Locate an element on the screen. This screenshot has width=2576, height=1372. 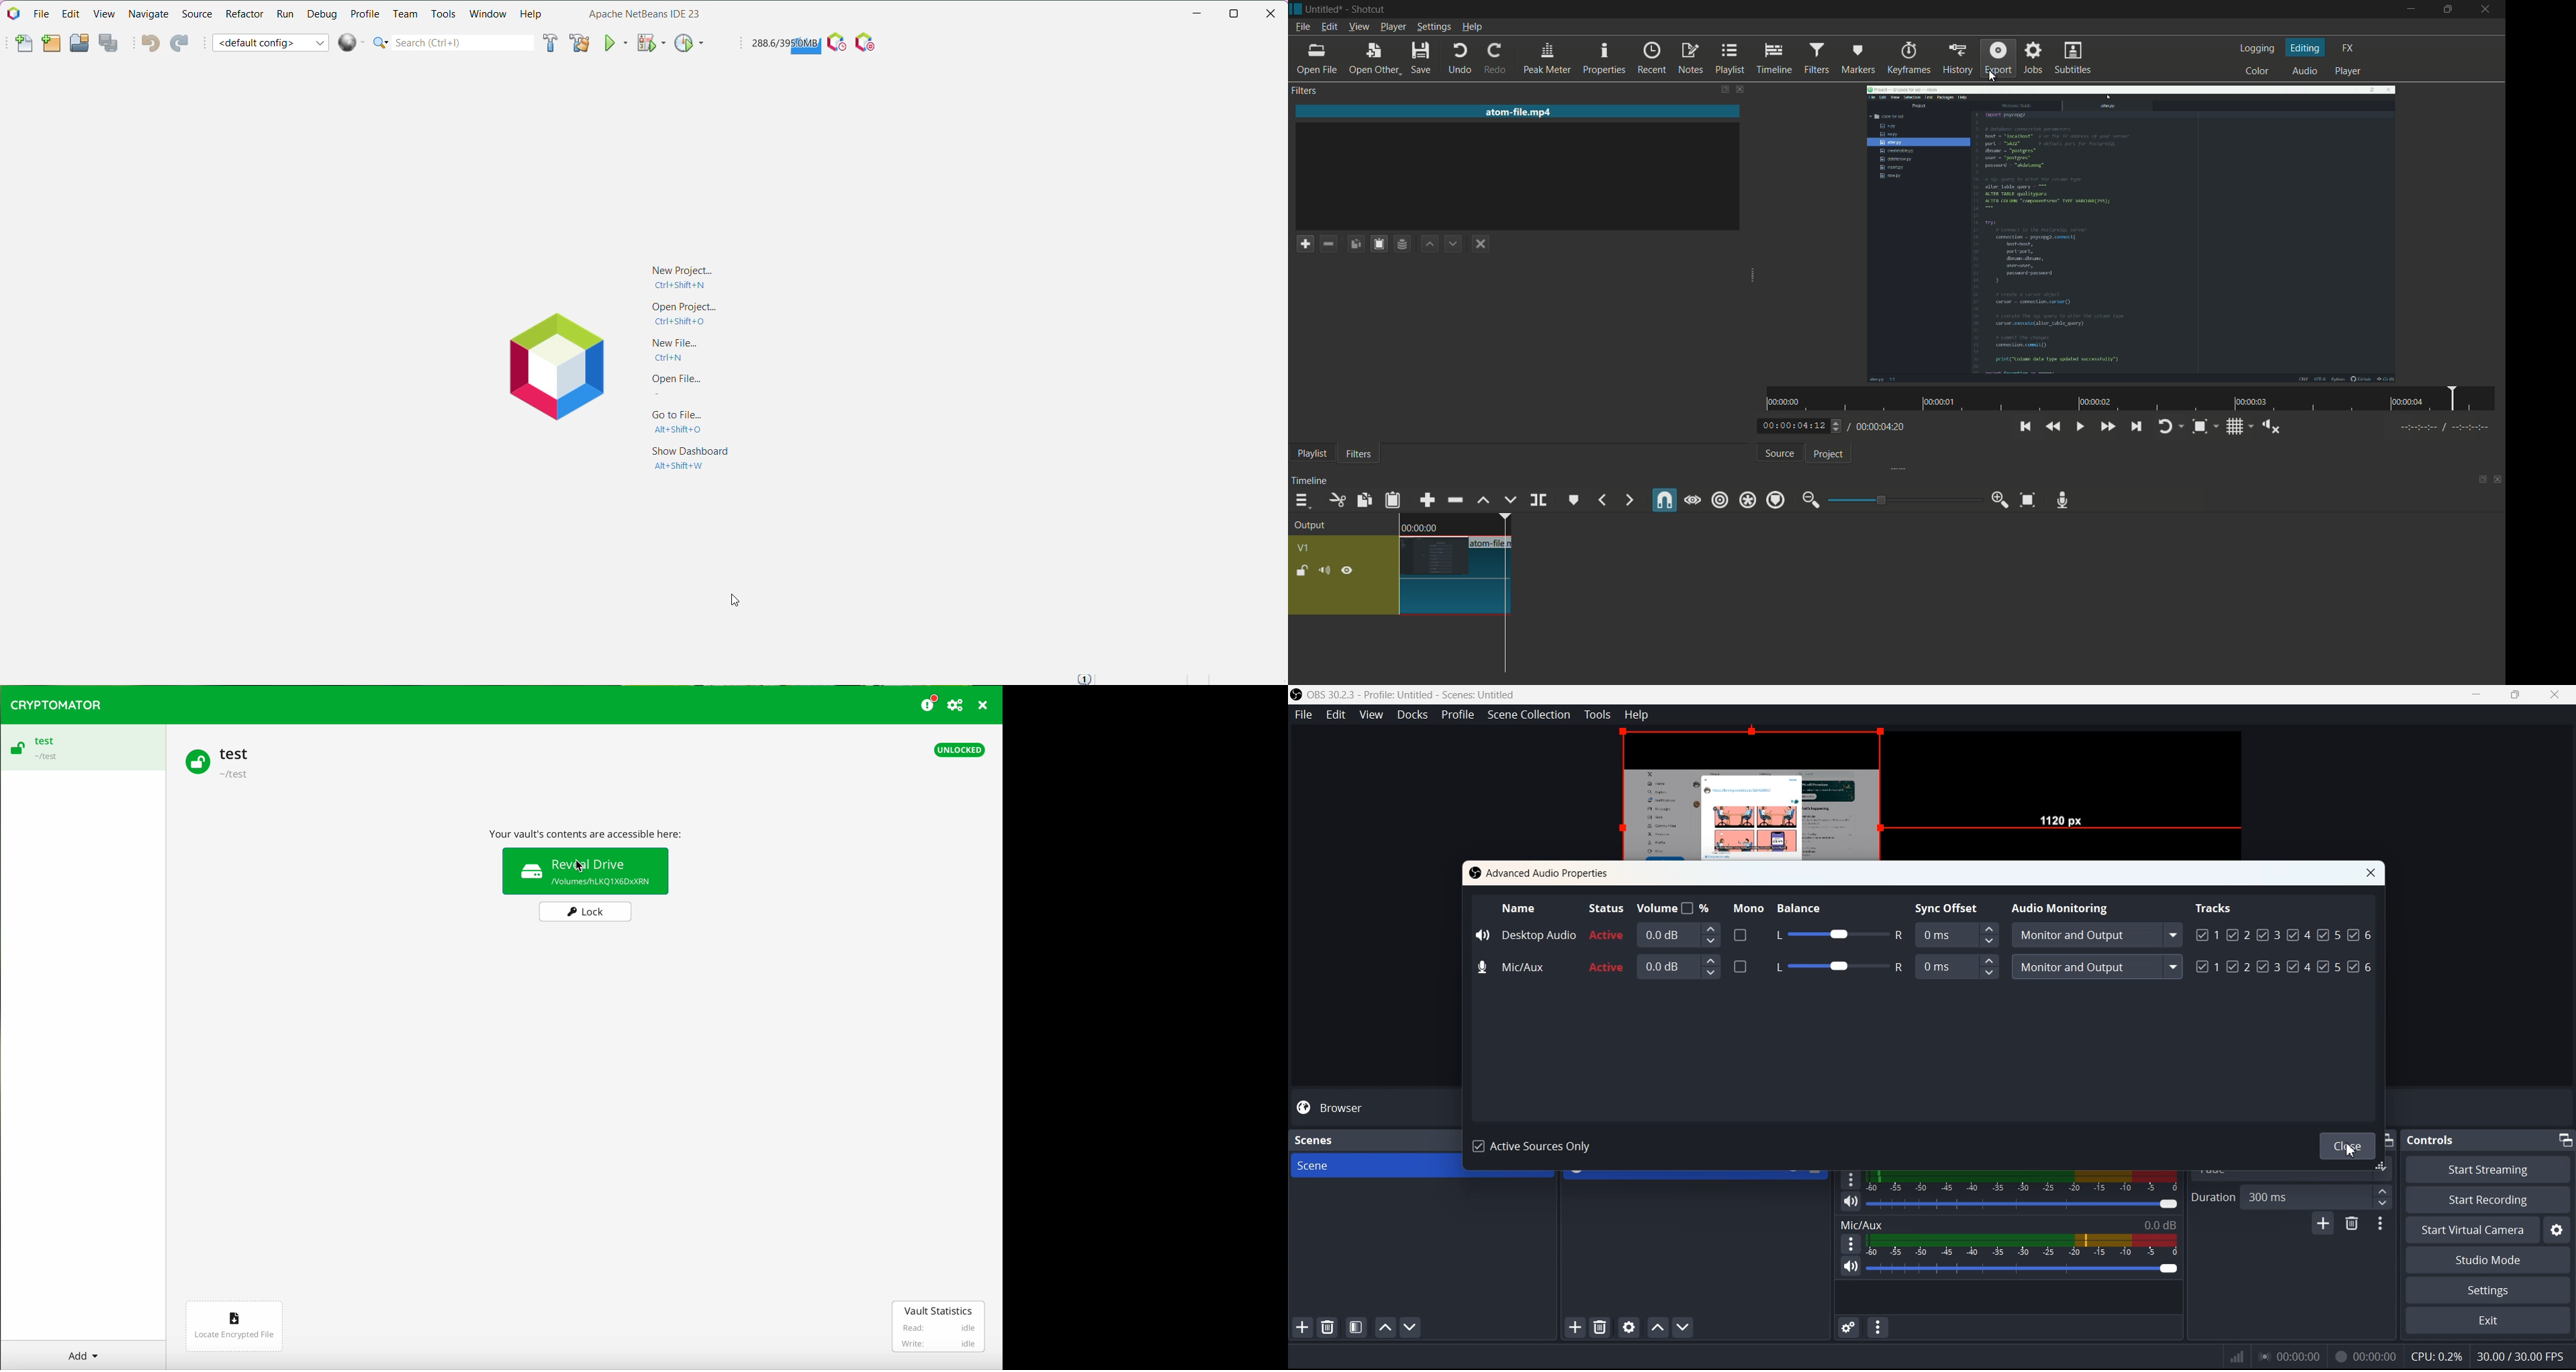
properties is located at coordinates (1605, 60).